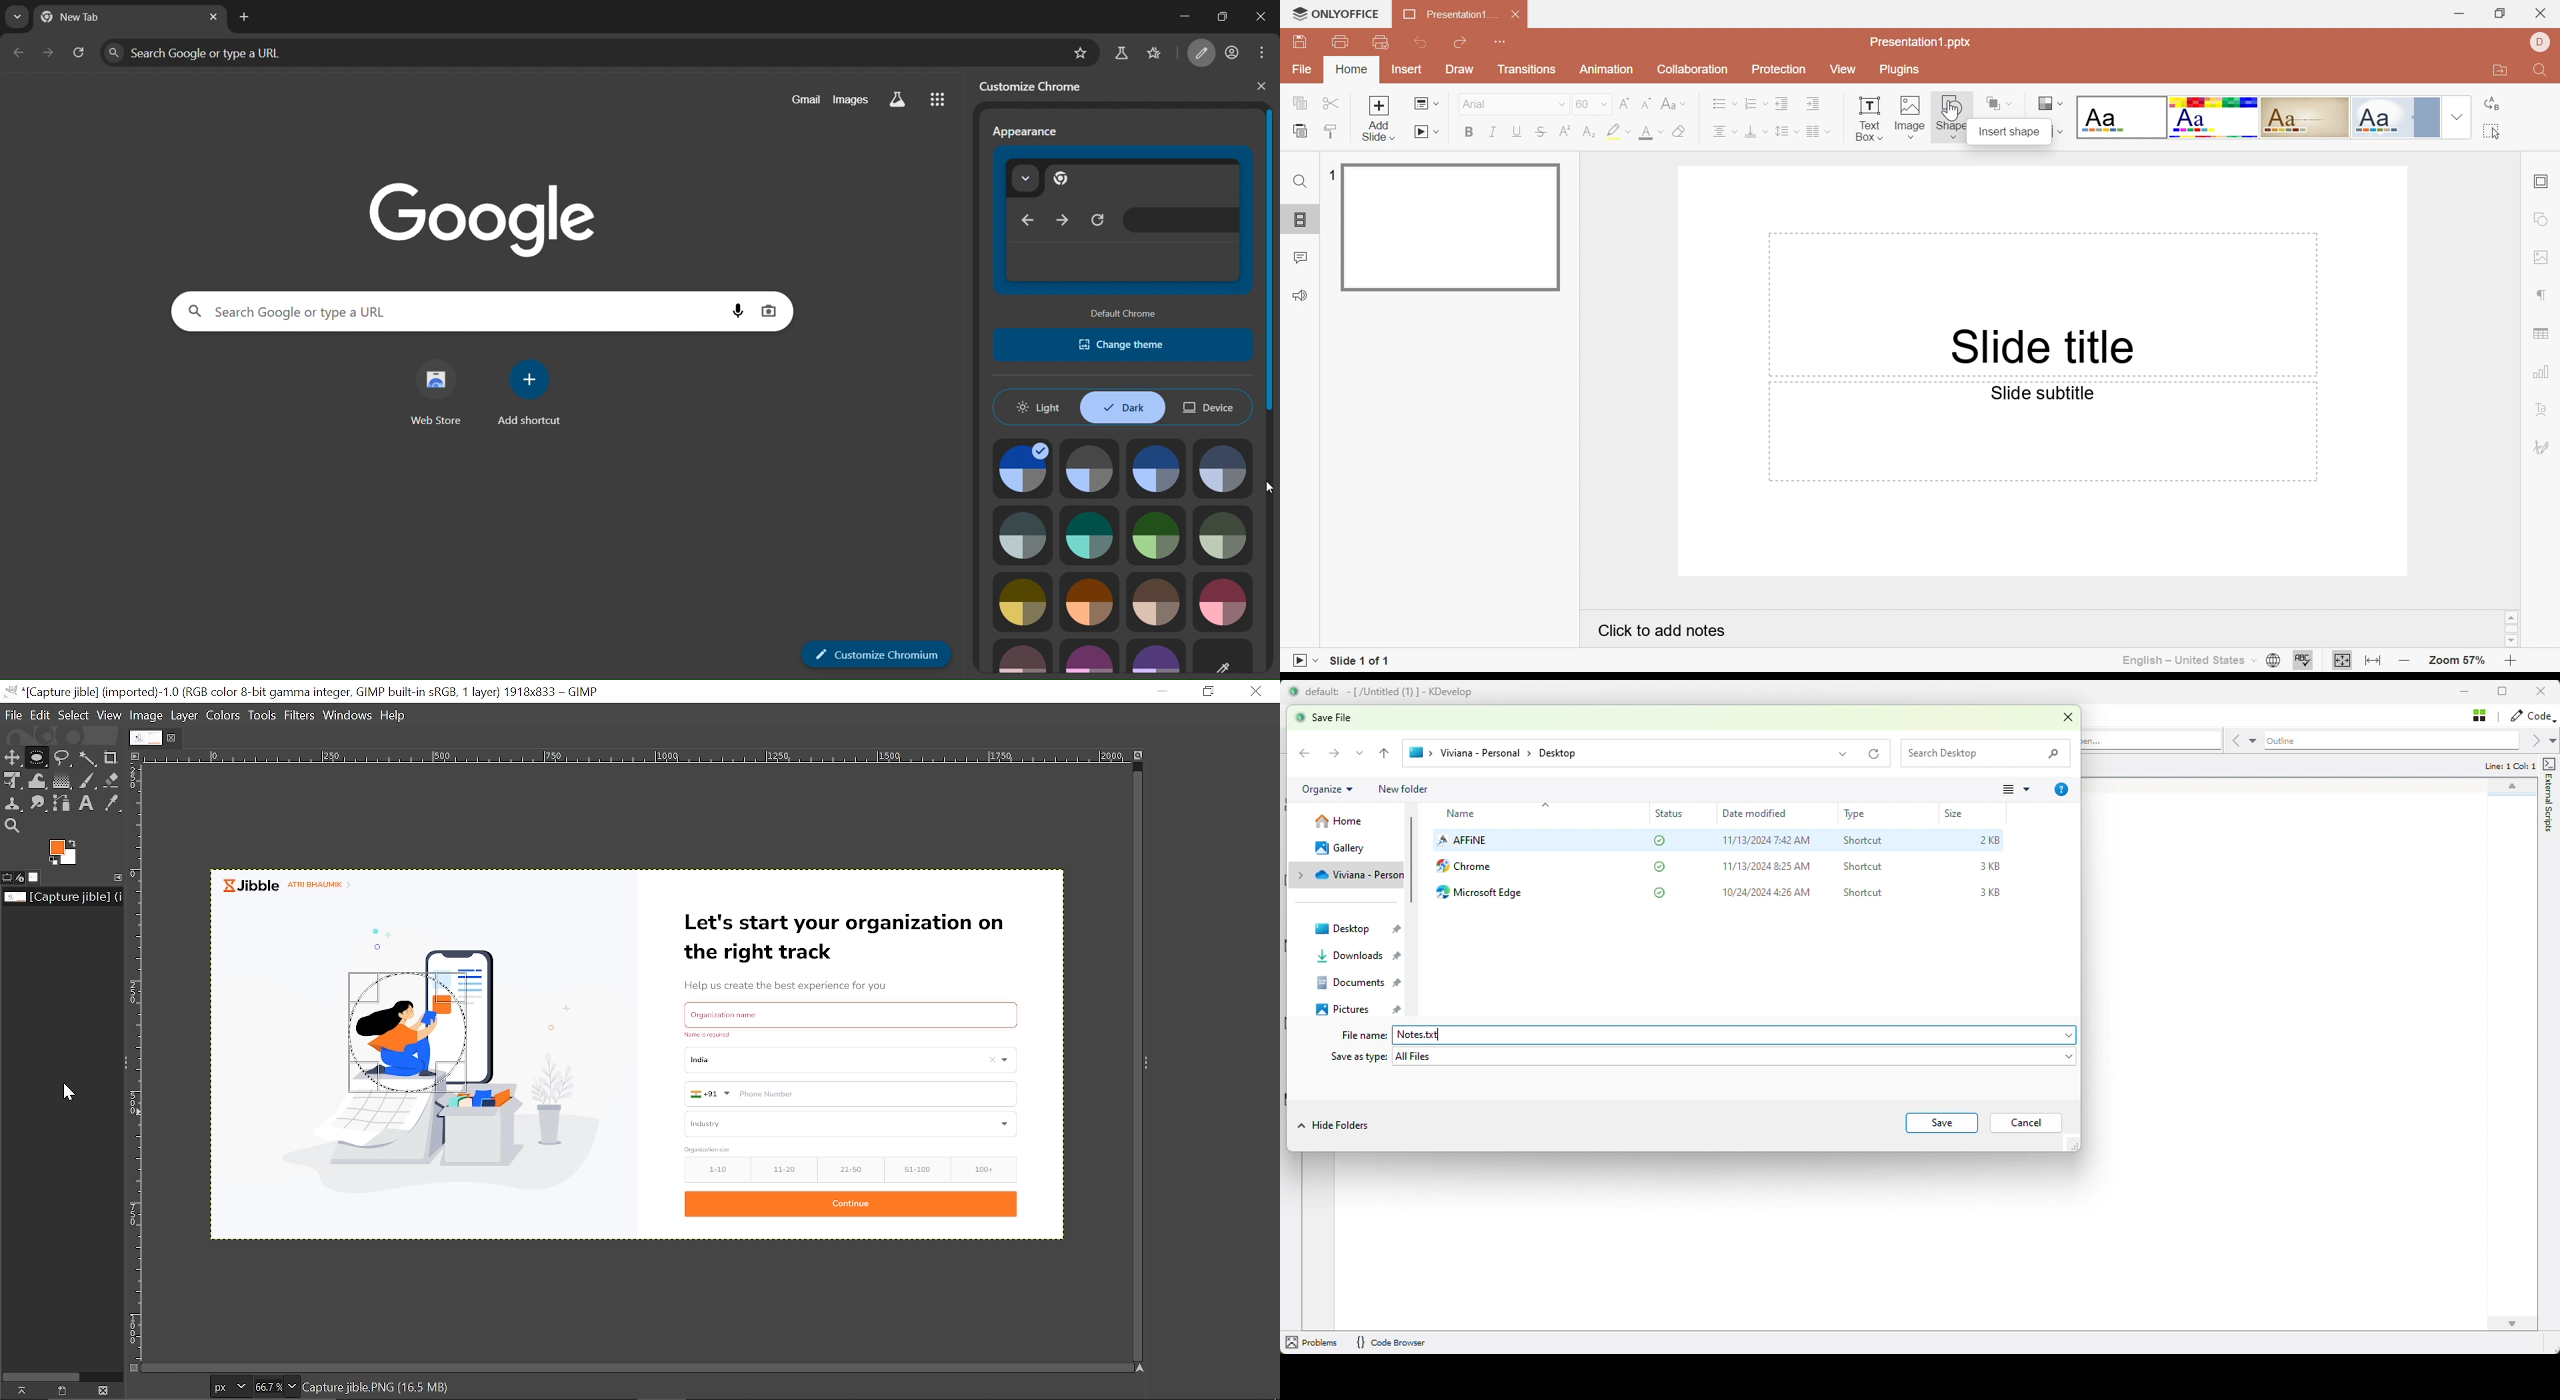 This screenshot has width=2576, height=1400. What do you see at coordinates (1451, 15) in the screenshot?
I see `Presentation1...` at bounding box center [1451, 15].